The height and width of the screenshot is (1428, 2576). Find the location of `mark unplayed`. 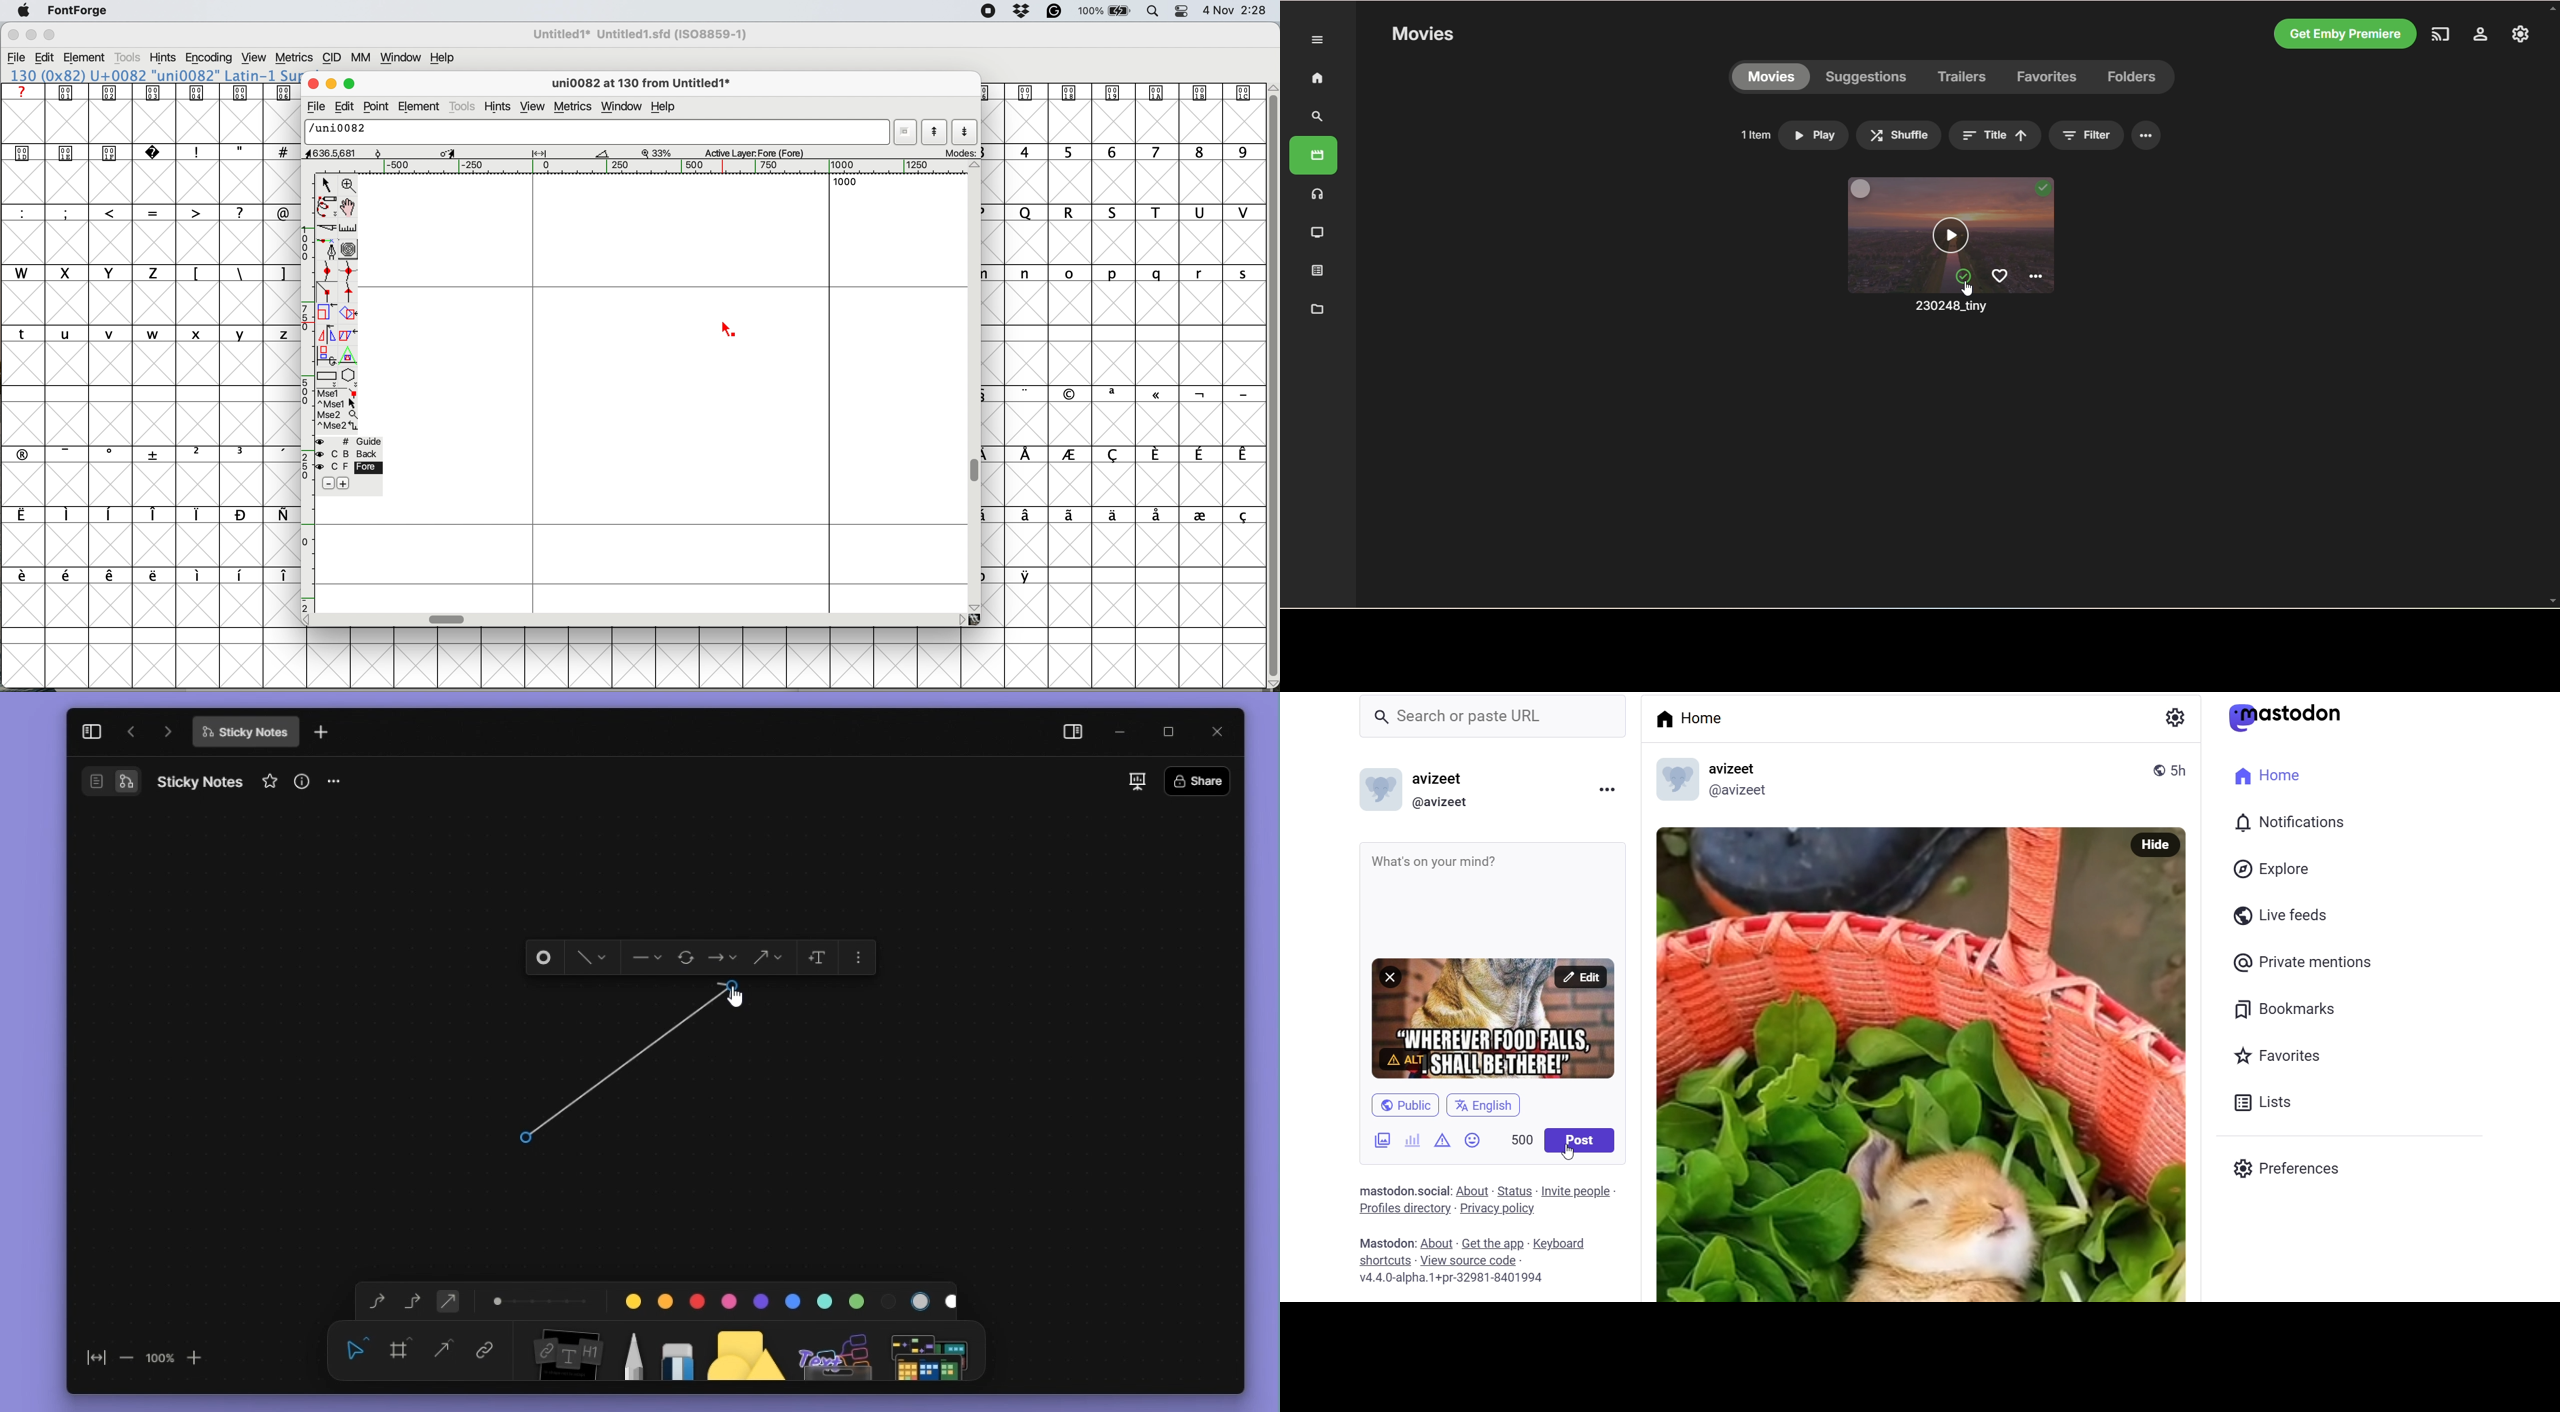

mark unplayed is located at coordinates (1961, 275).